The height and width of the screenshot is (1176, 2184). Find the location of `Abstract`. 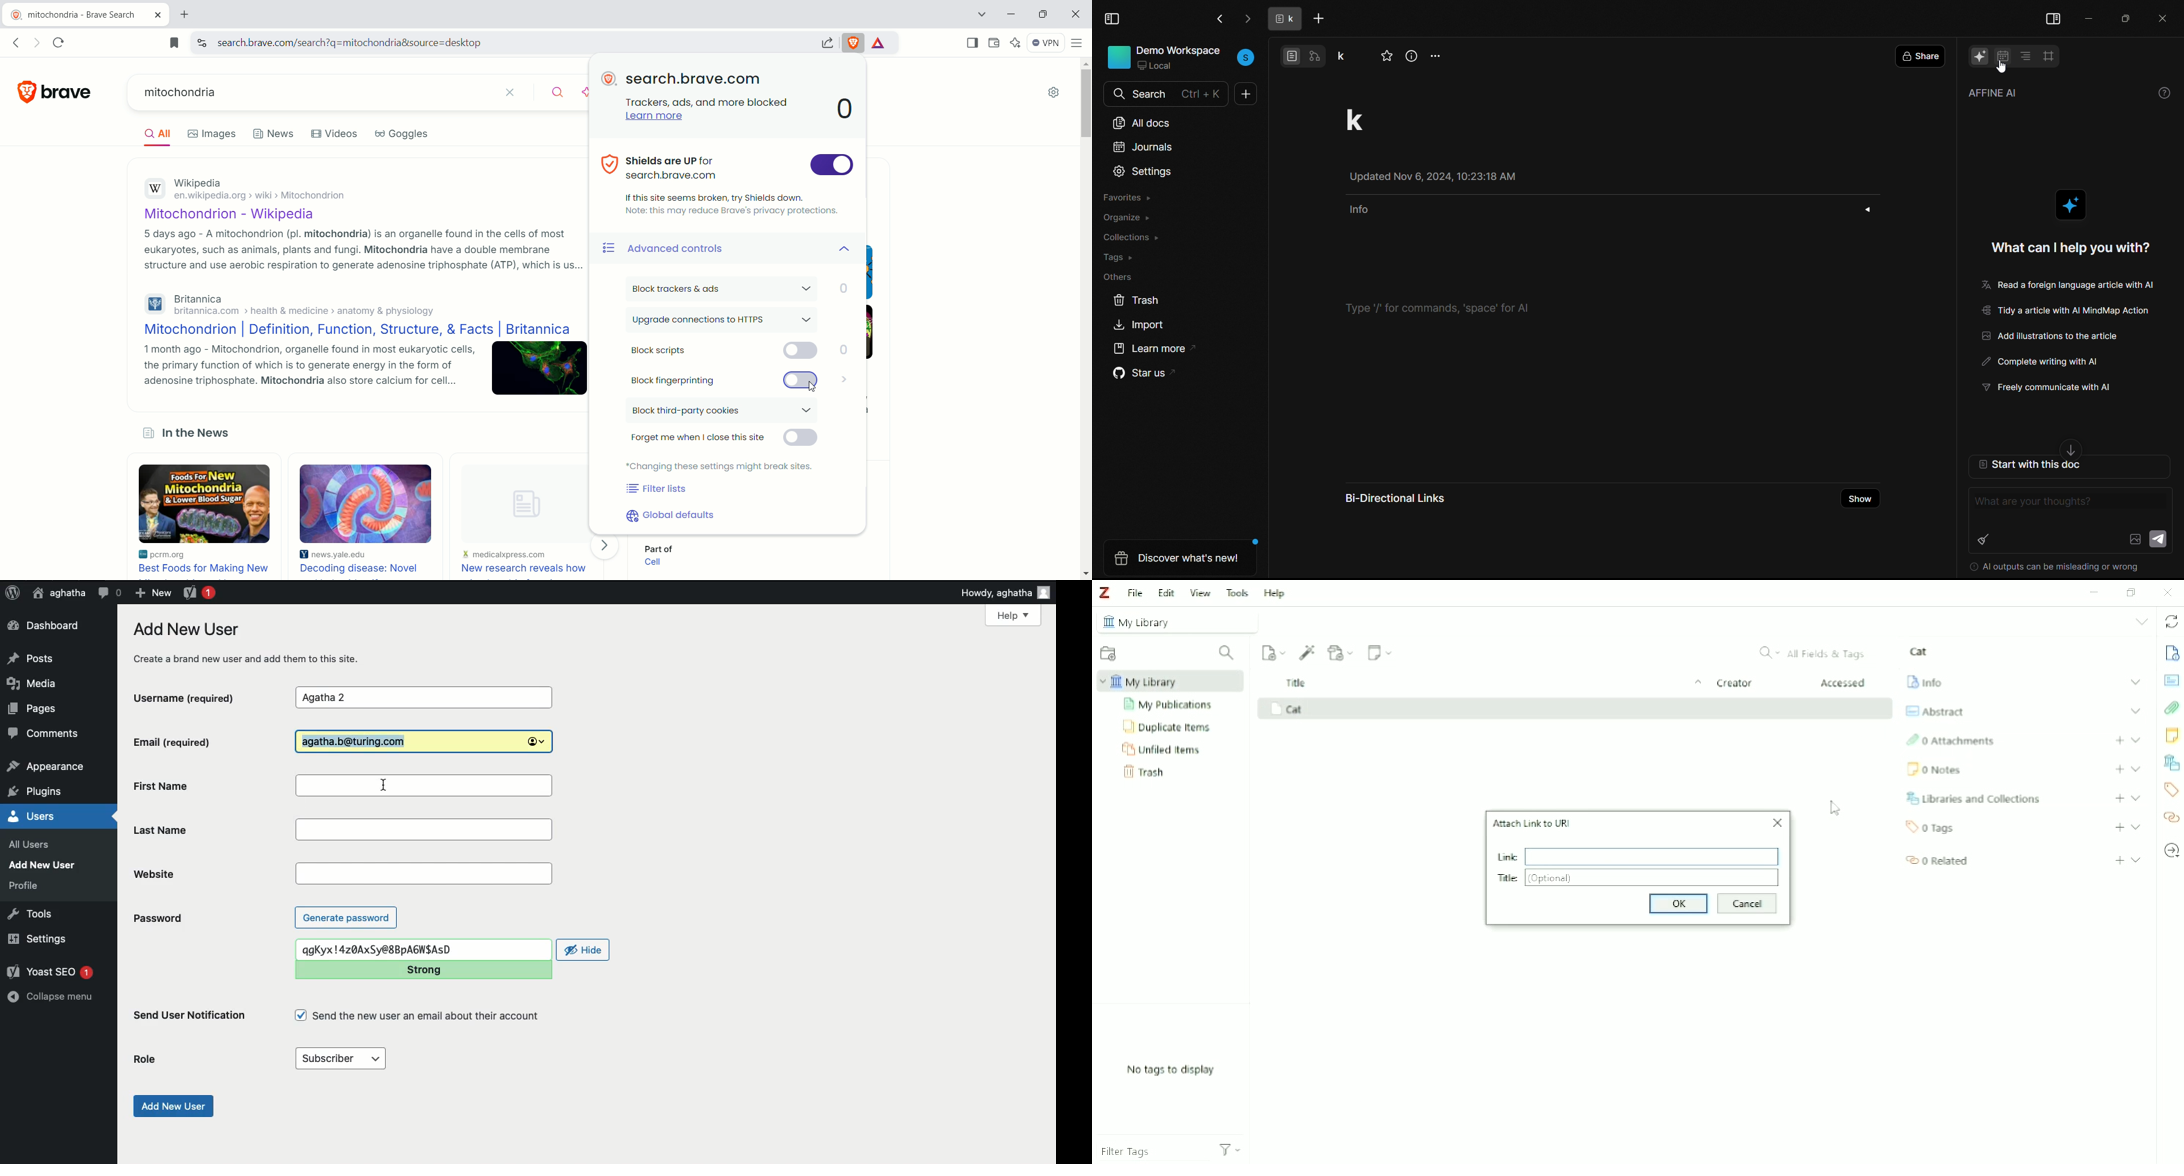

Abstract is located at coordinates (2171, 679).